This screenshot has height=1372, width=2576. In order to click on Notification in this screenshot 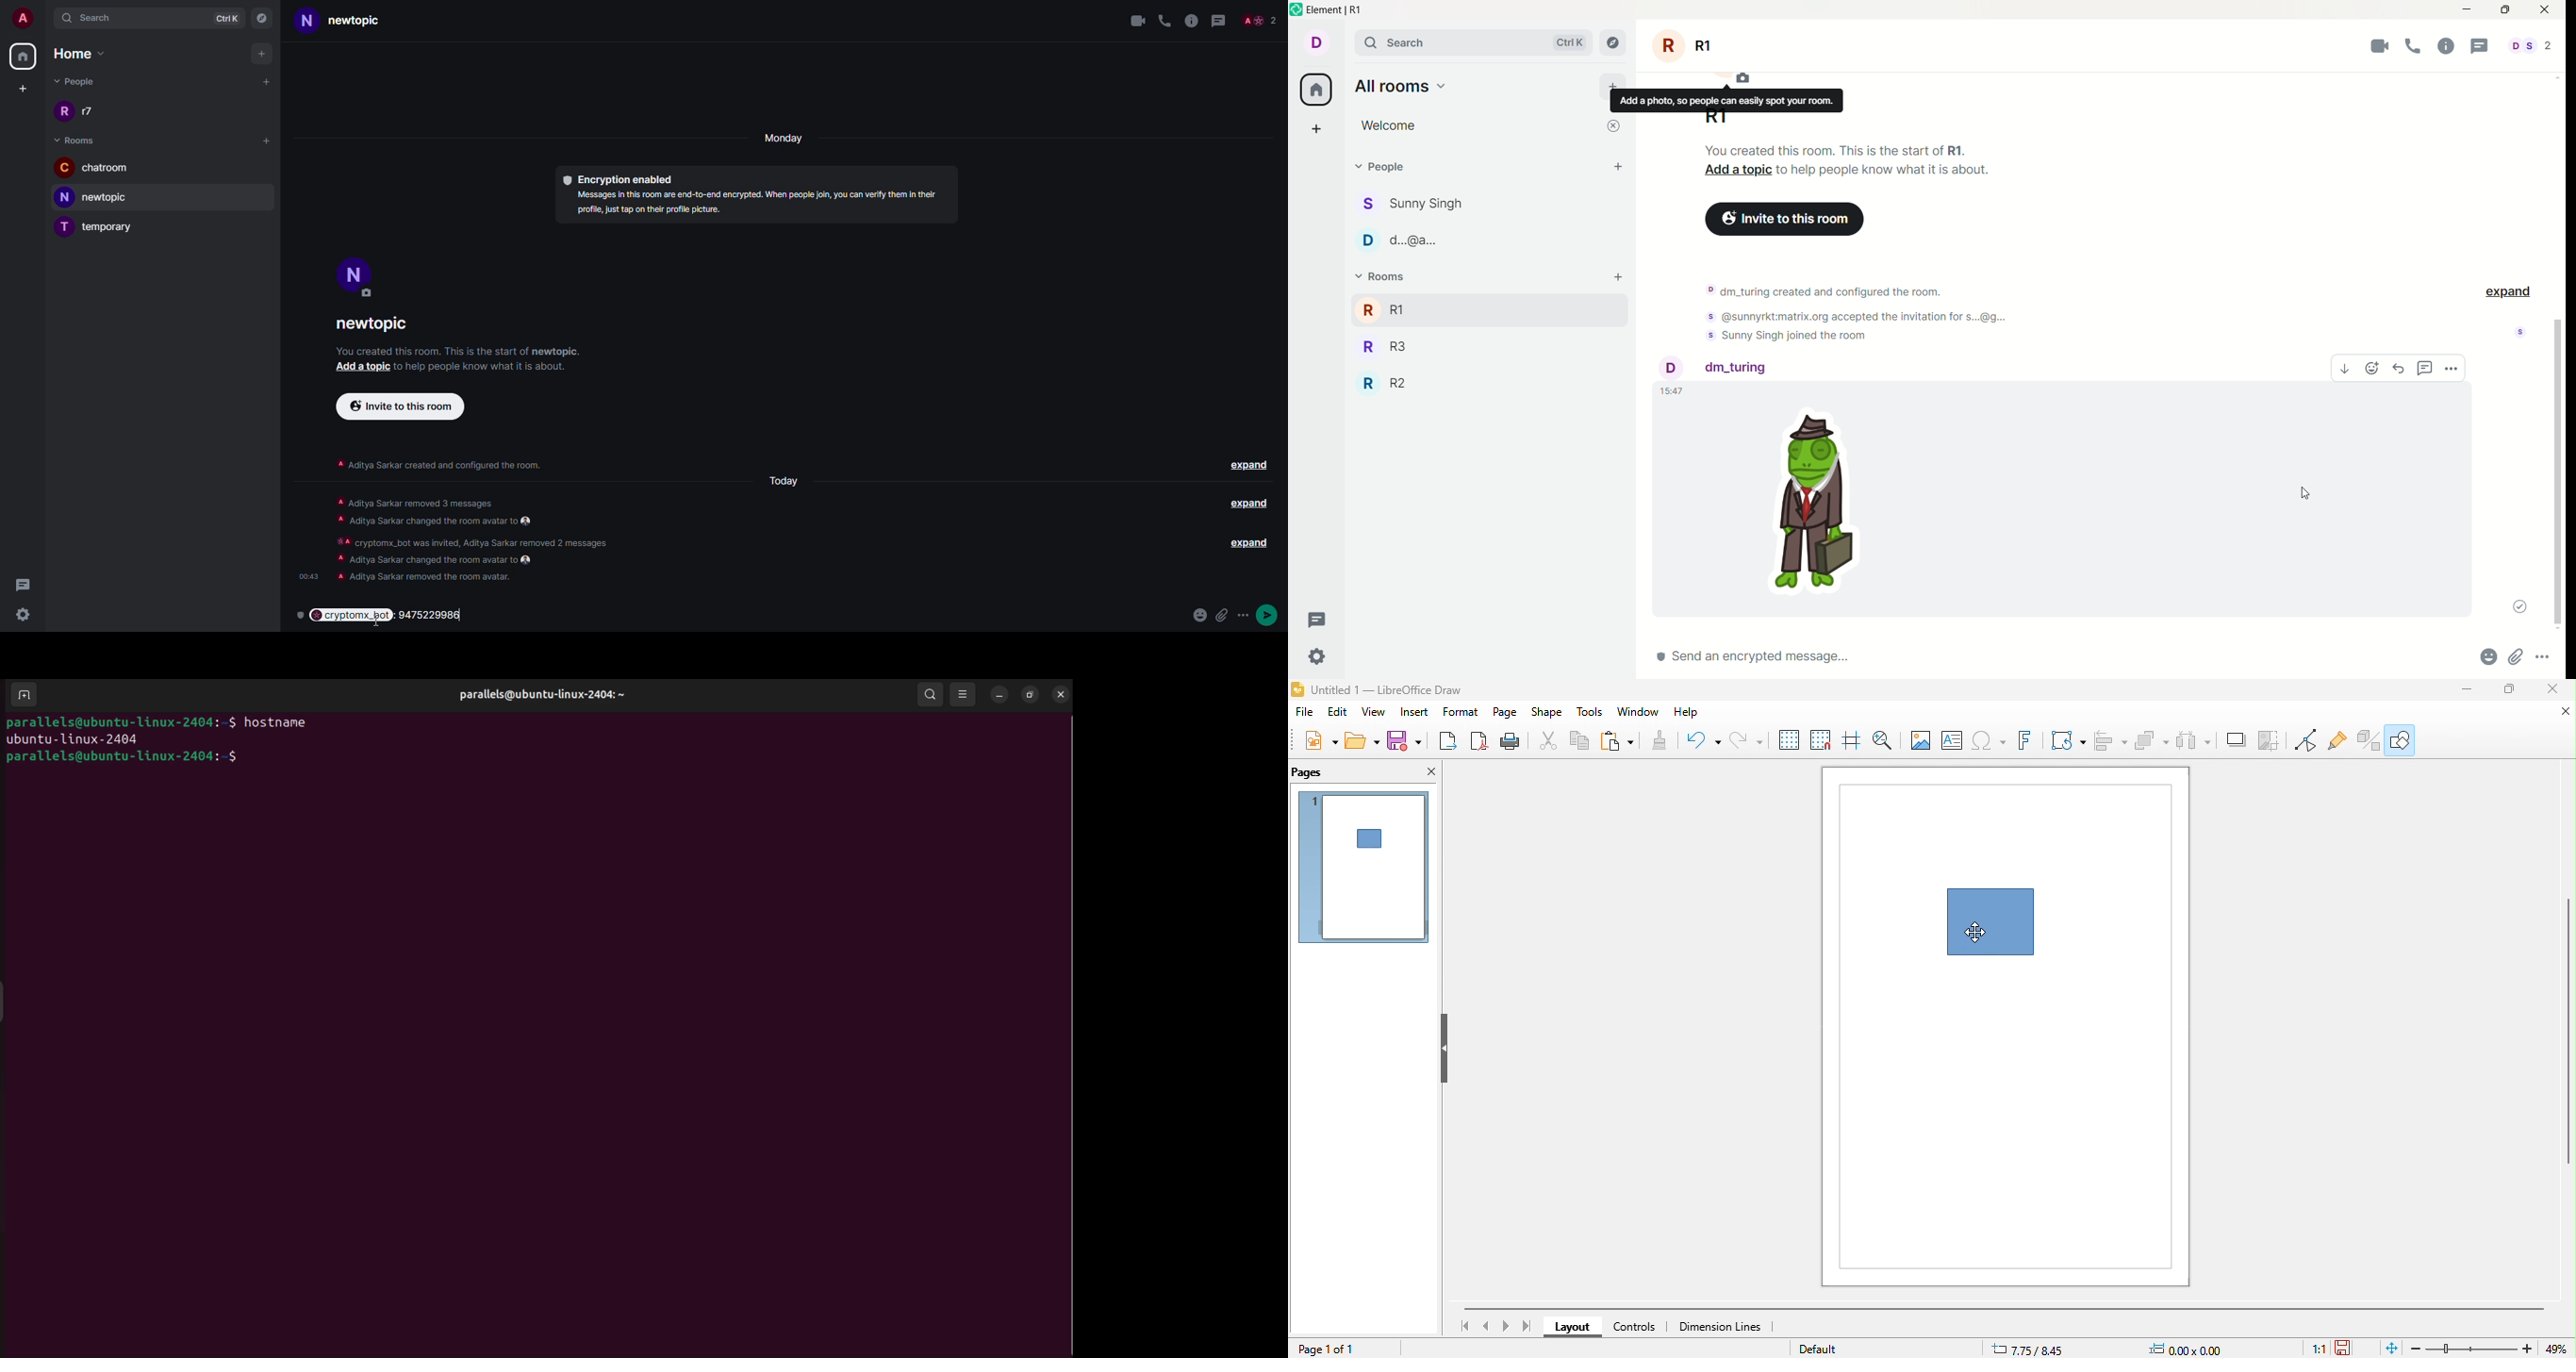, I will do `click(1866, 317)`.